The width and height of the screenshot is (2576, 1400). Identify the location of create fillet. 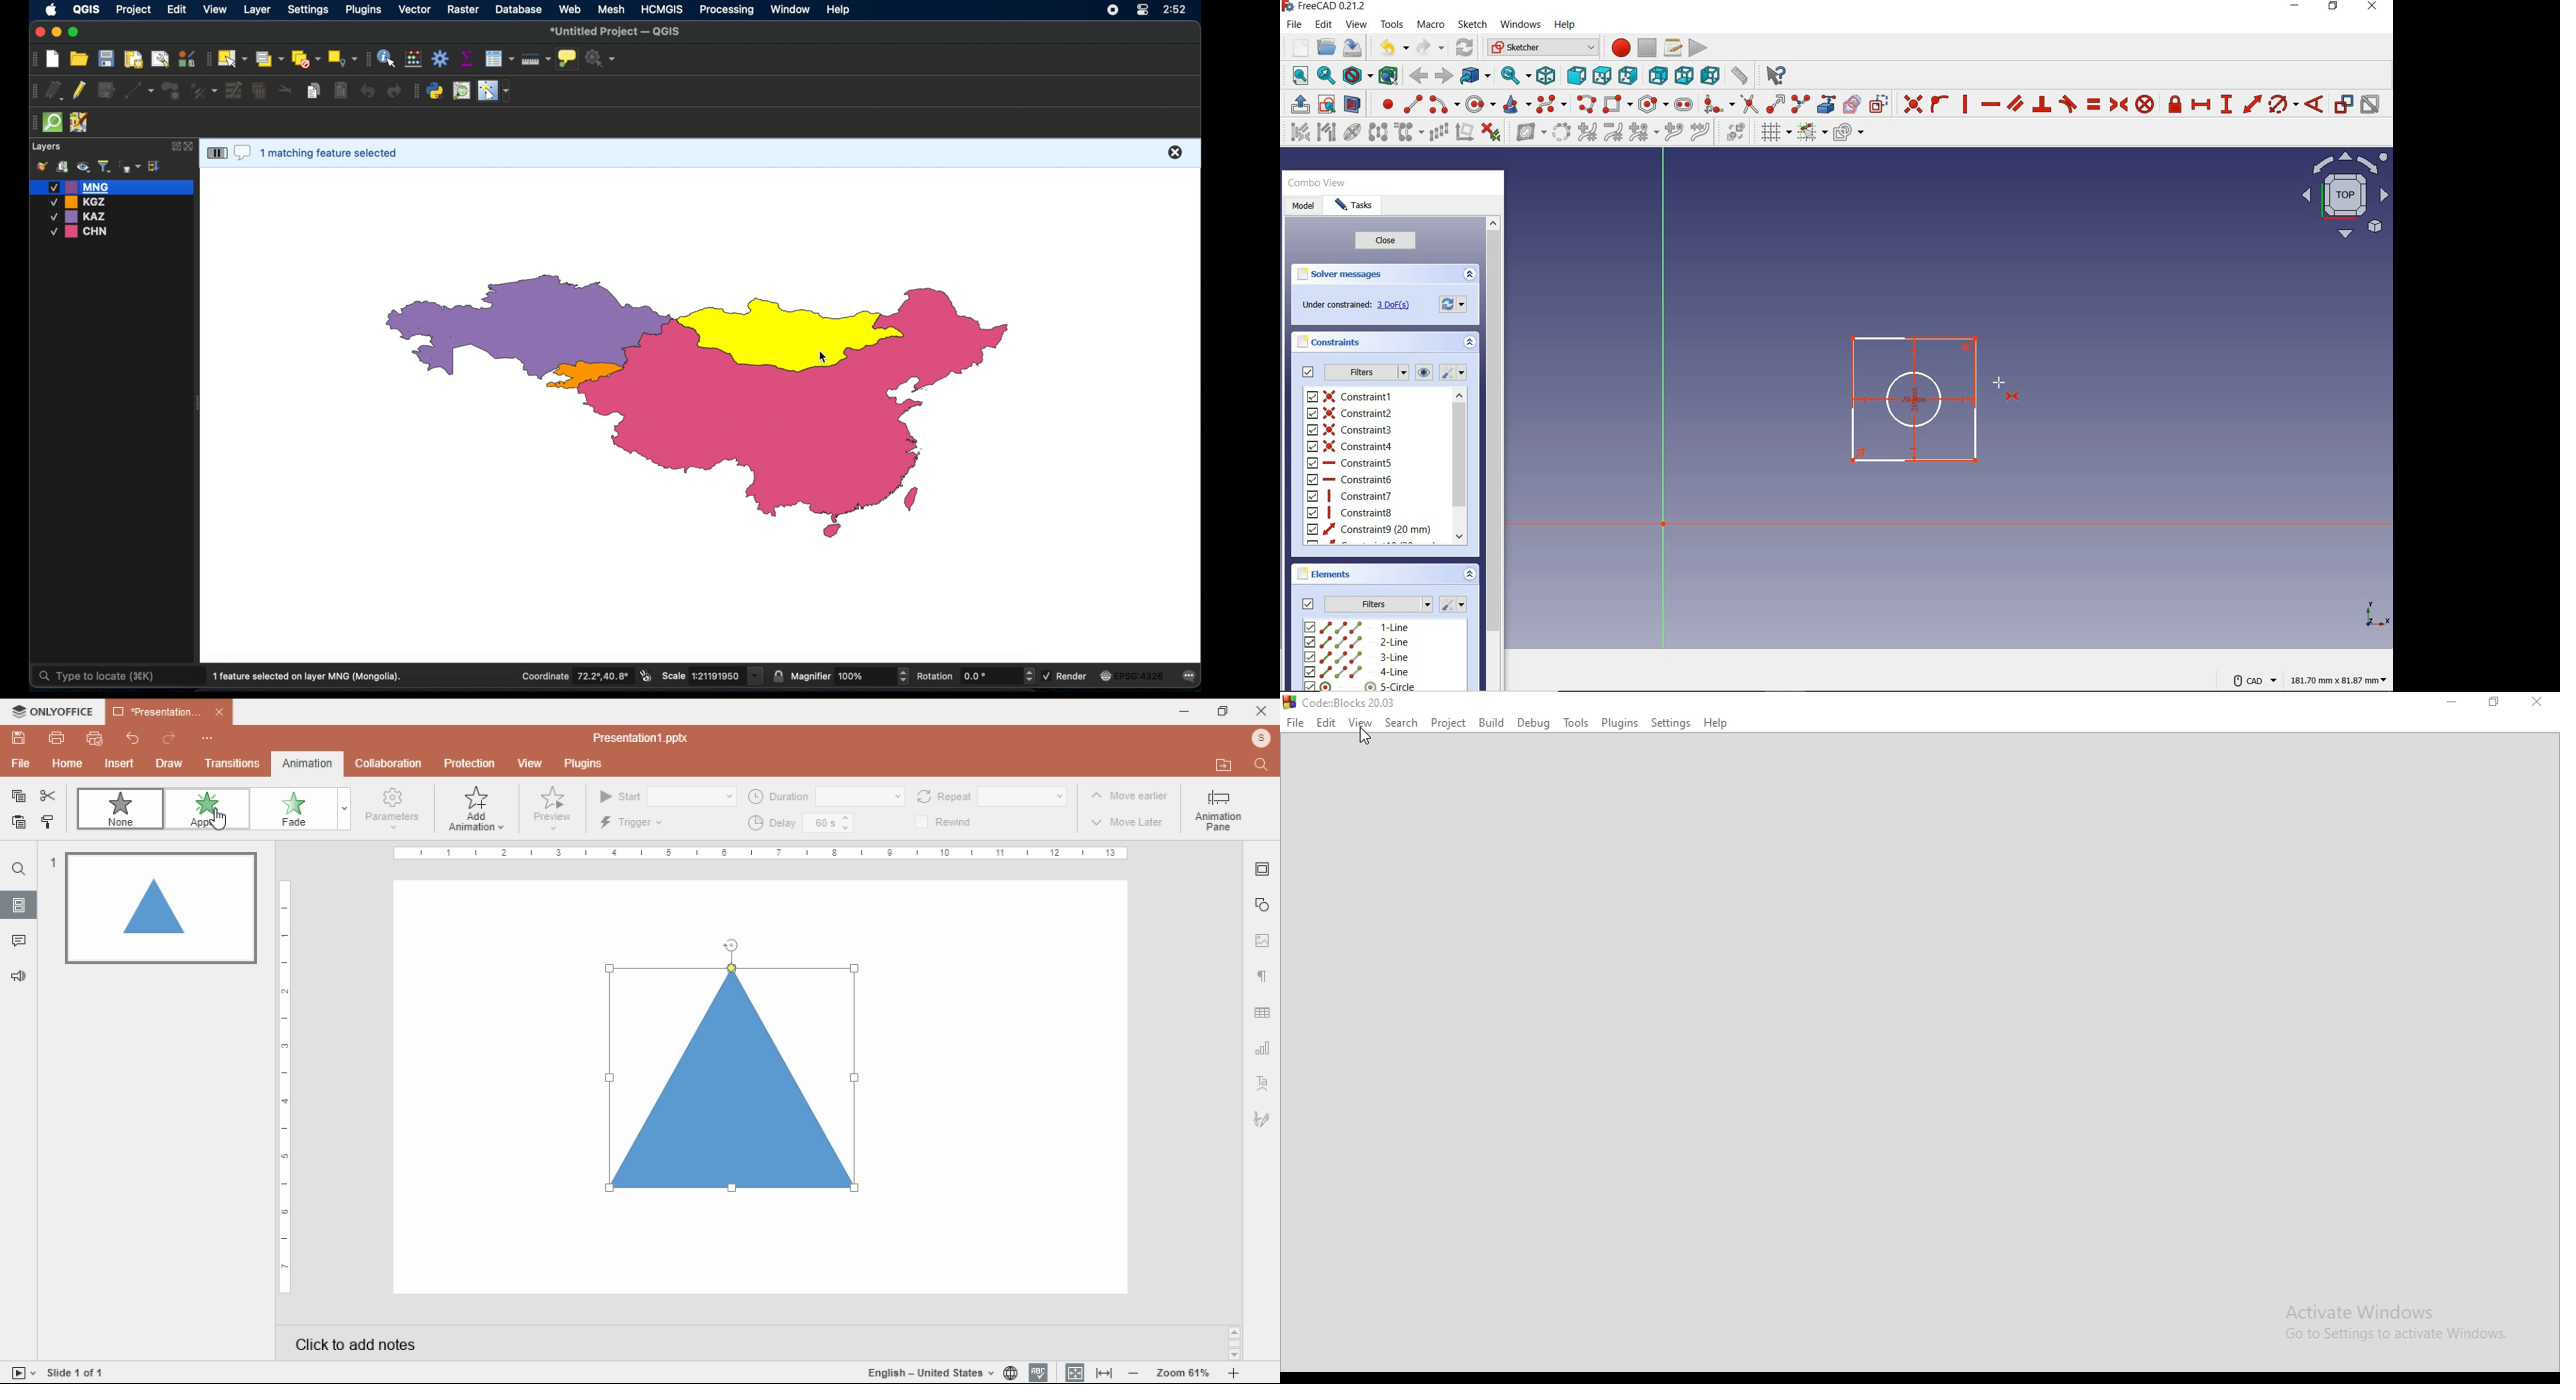
(1719, 104).